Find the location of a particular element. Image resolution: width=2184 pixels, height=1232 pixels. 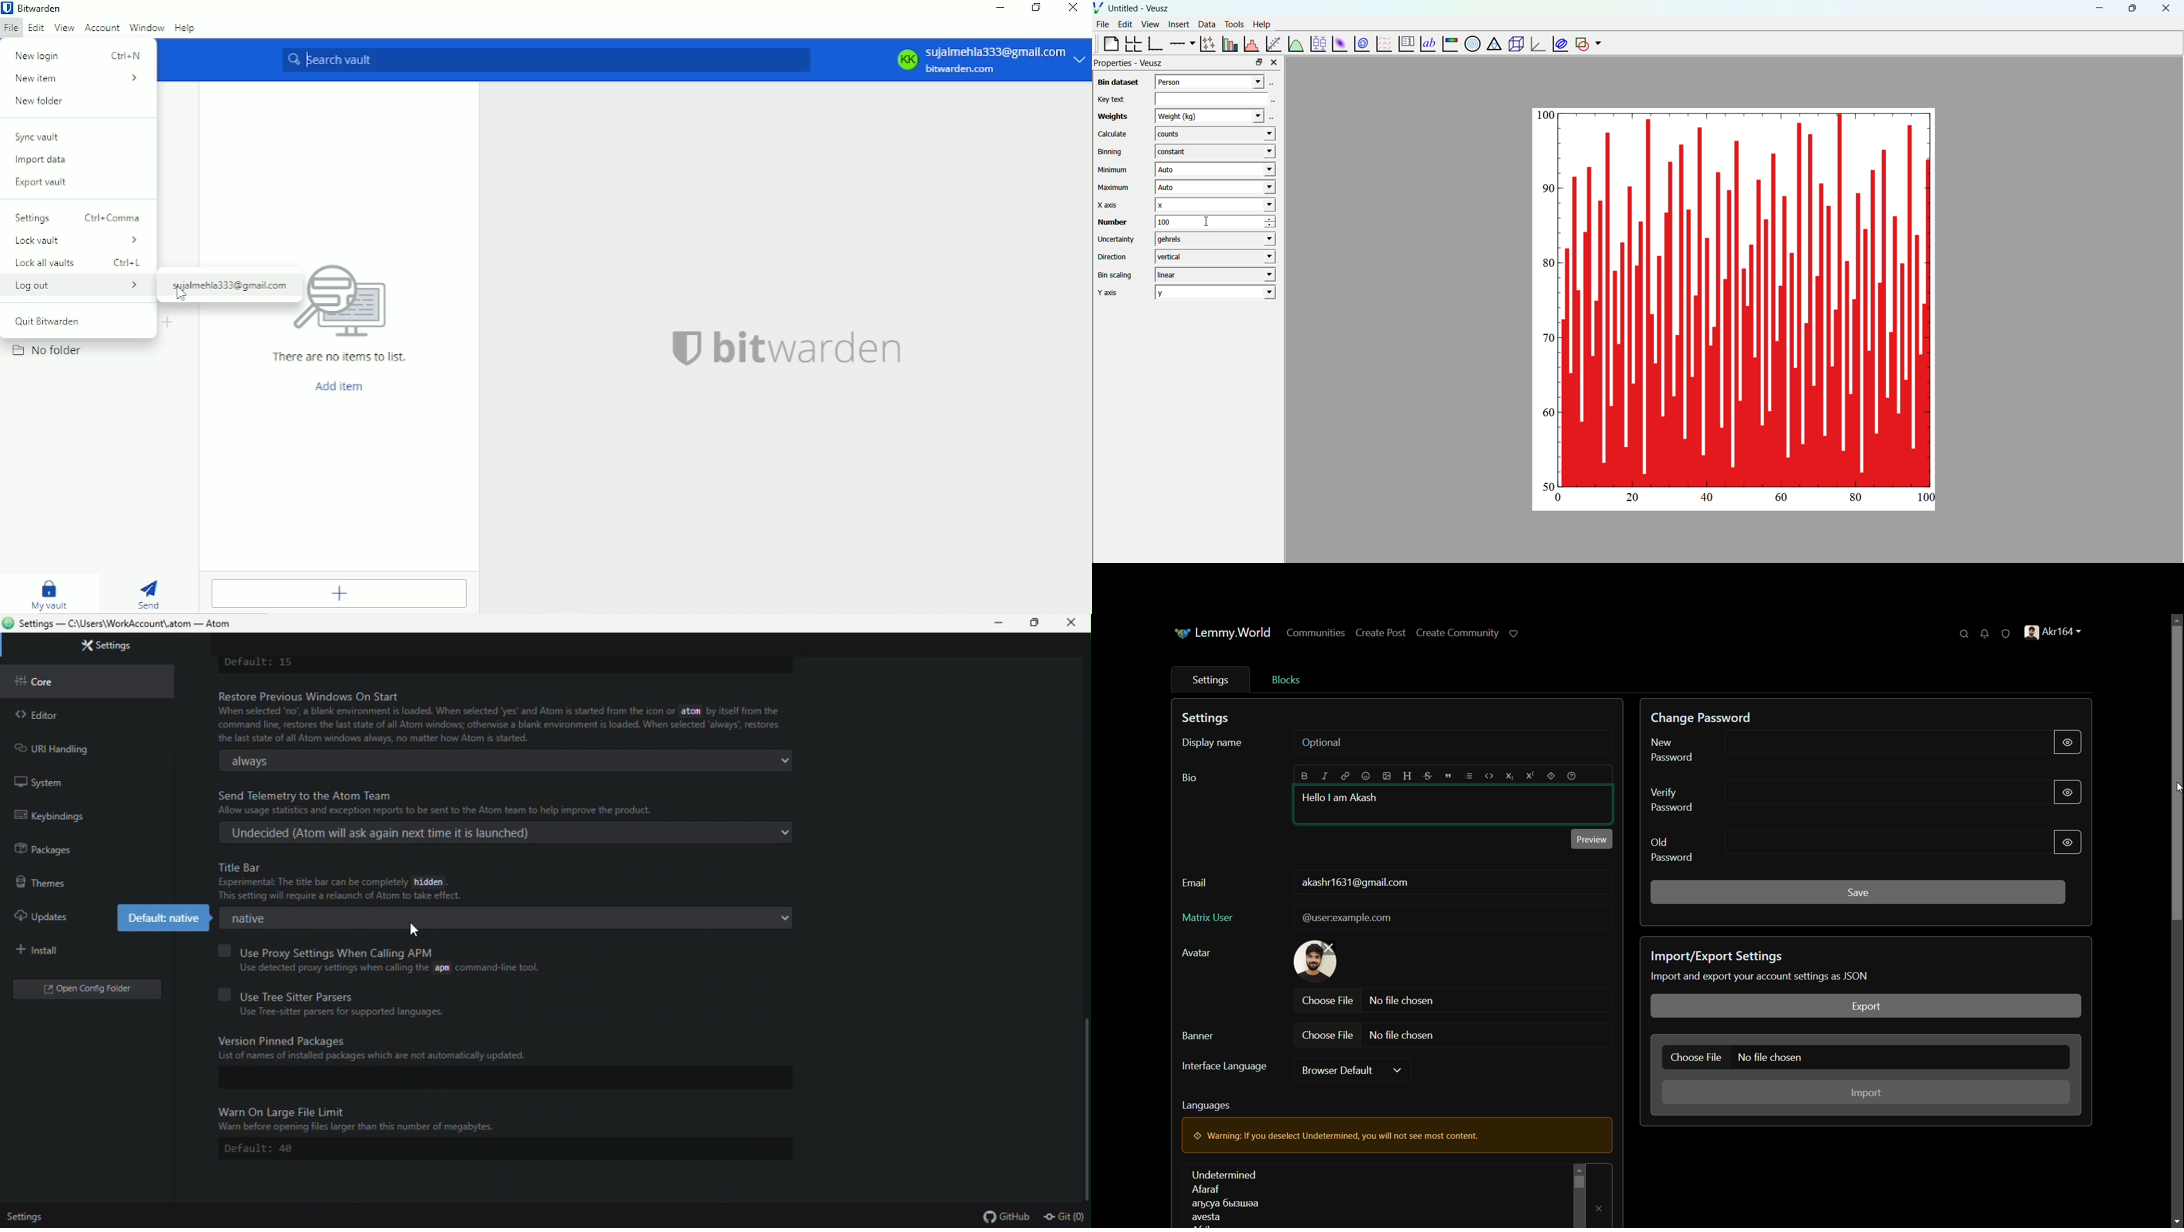

logo is located at coordinates (686, 348).